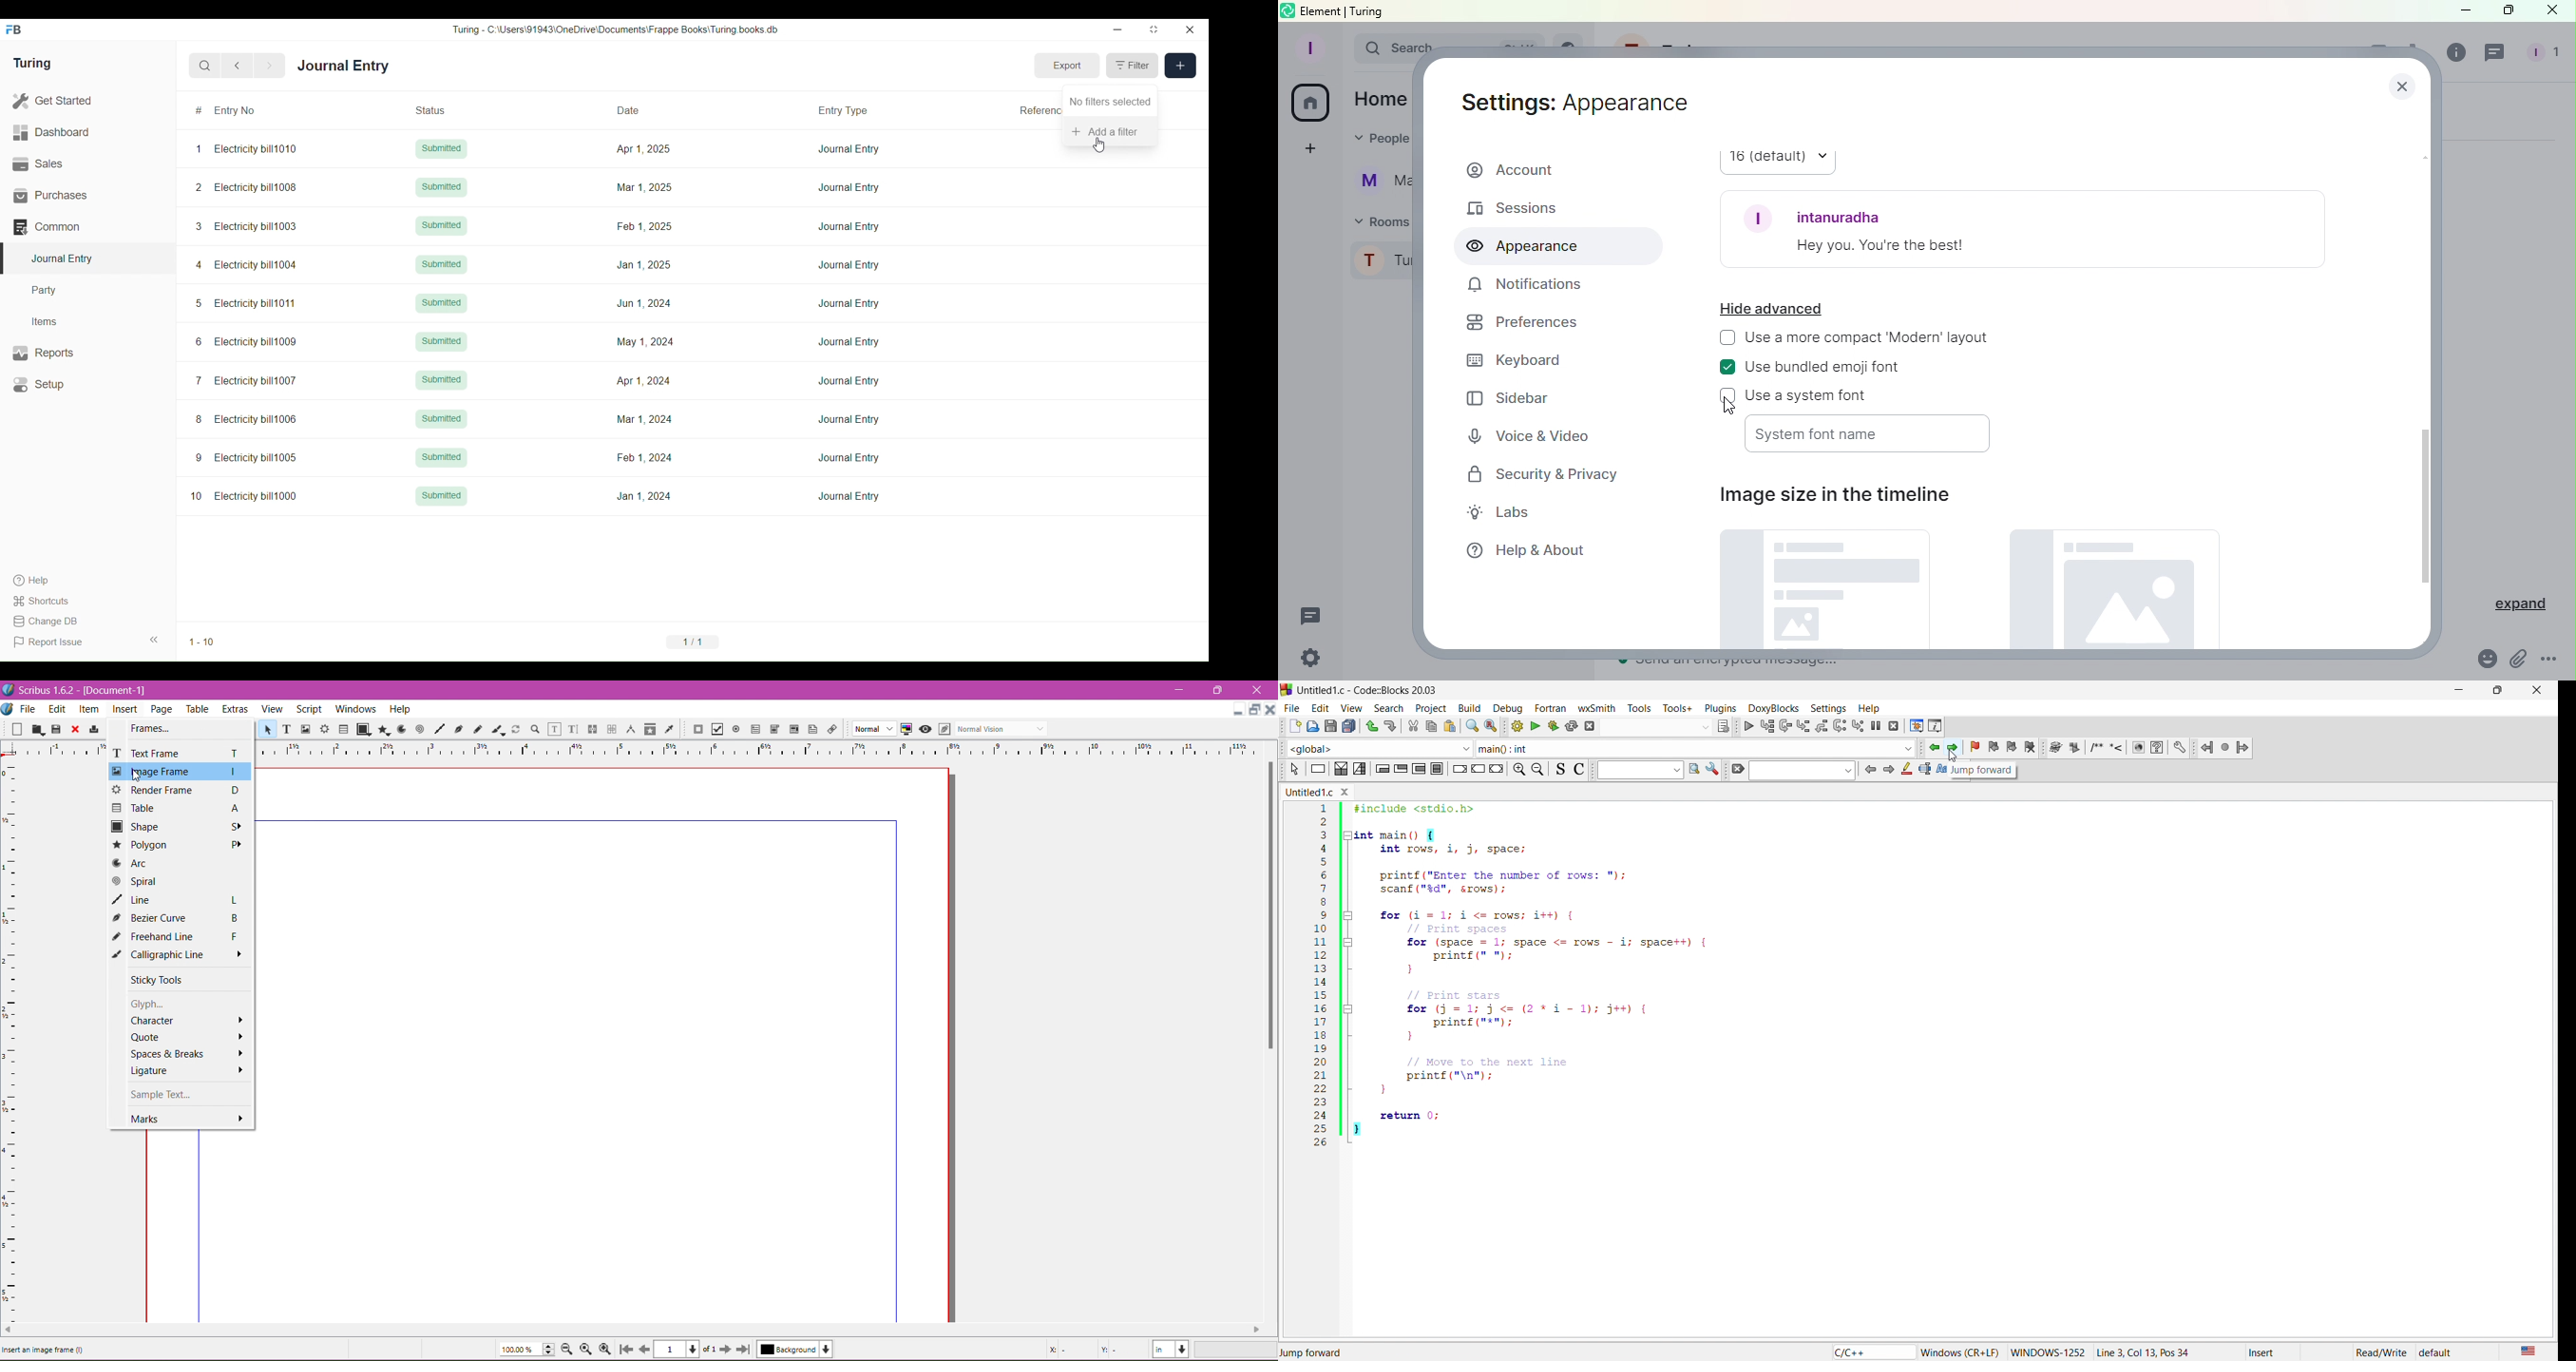  What do you see at coordinates (1256, 690) in the screenshot?
I see `C` at bounding box center [1256, 690].